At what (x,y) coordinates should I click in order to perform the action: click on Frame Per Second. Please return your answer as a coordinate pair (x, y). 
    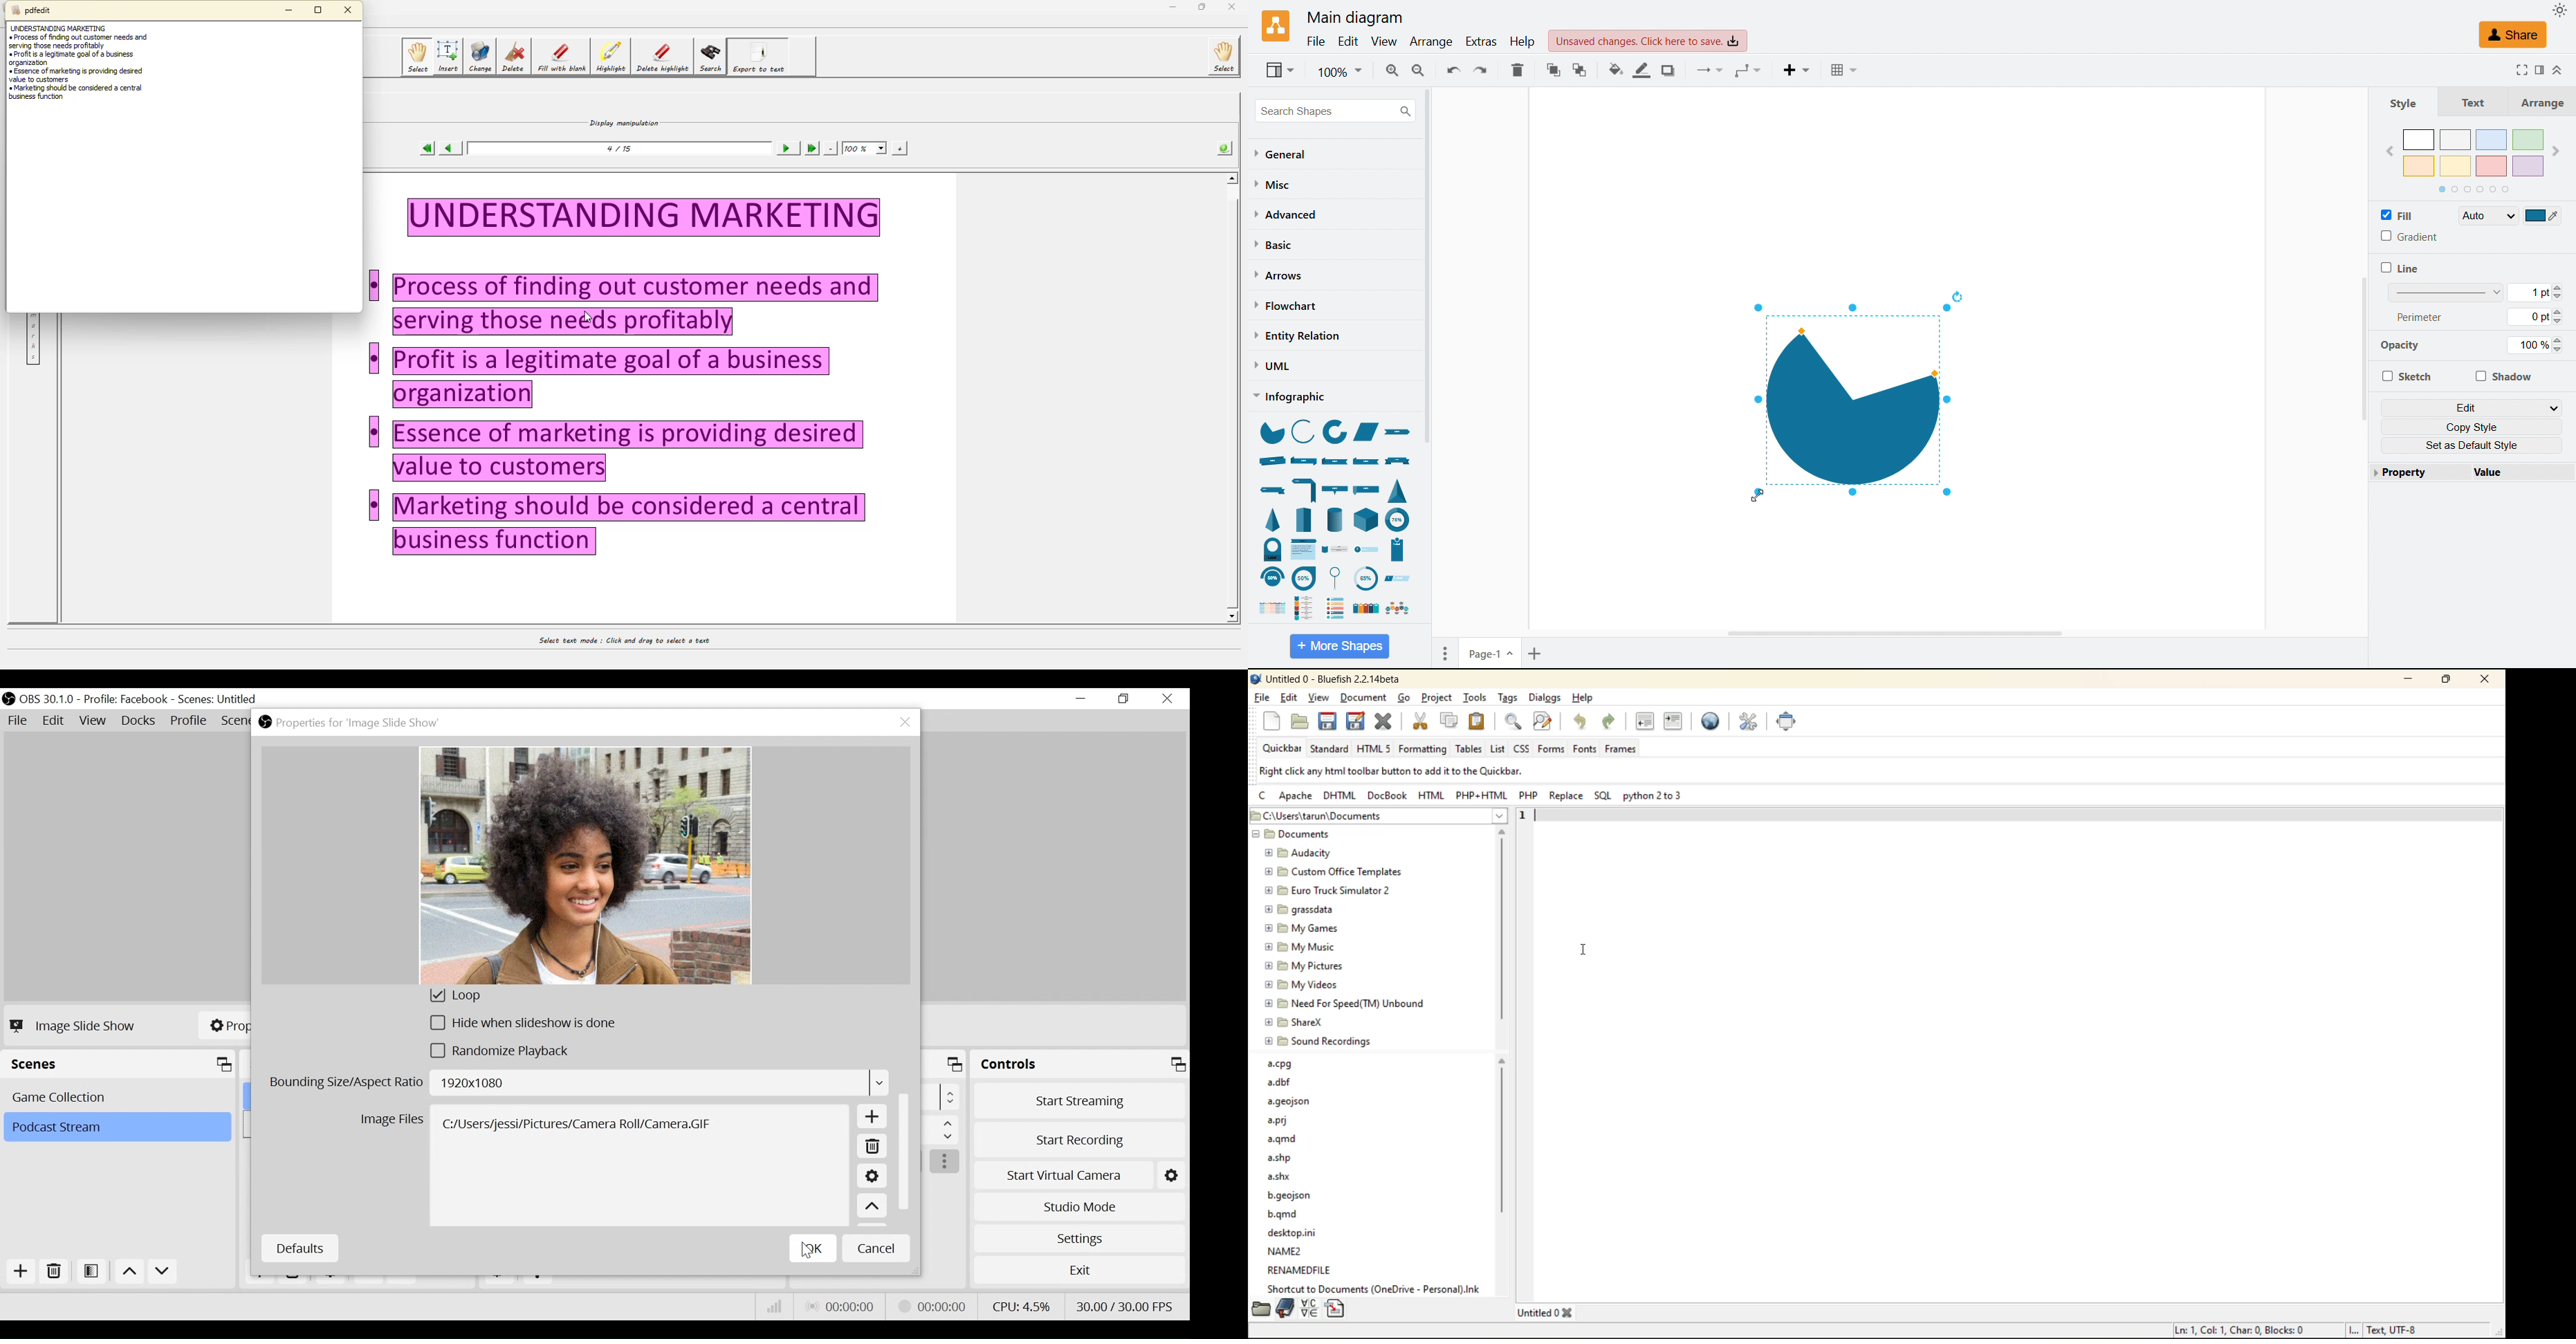
    Looking at the image, I should click on (1125, 1304).